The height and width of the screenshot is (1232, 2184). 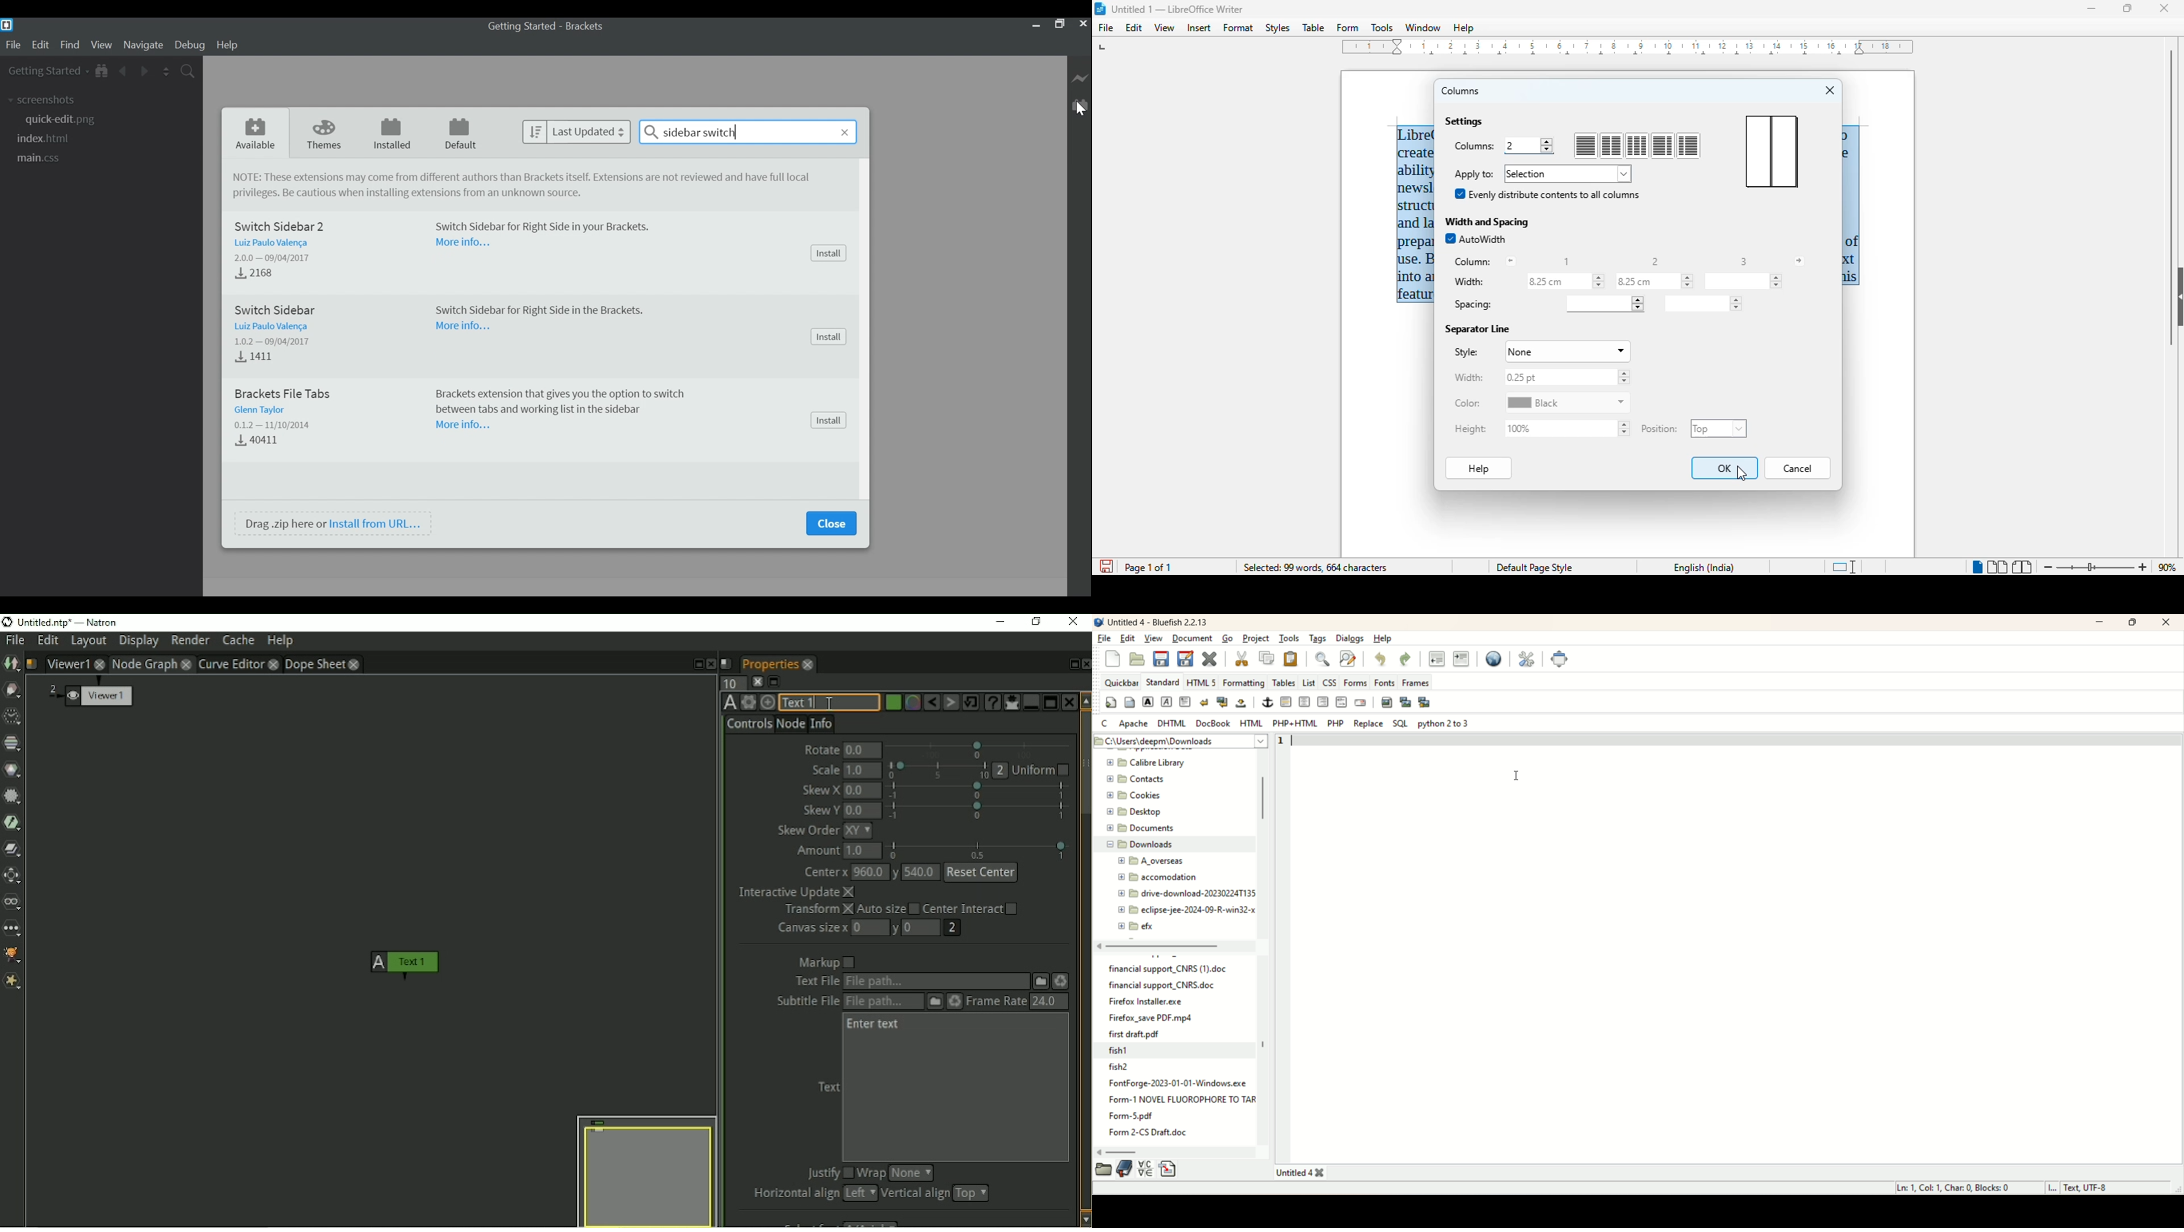 What do you see at coordinates (1107, 28) in the screenshot?
I see `file` at bounding box center [1107, 28].